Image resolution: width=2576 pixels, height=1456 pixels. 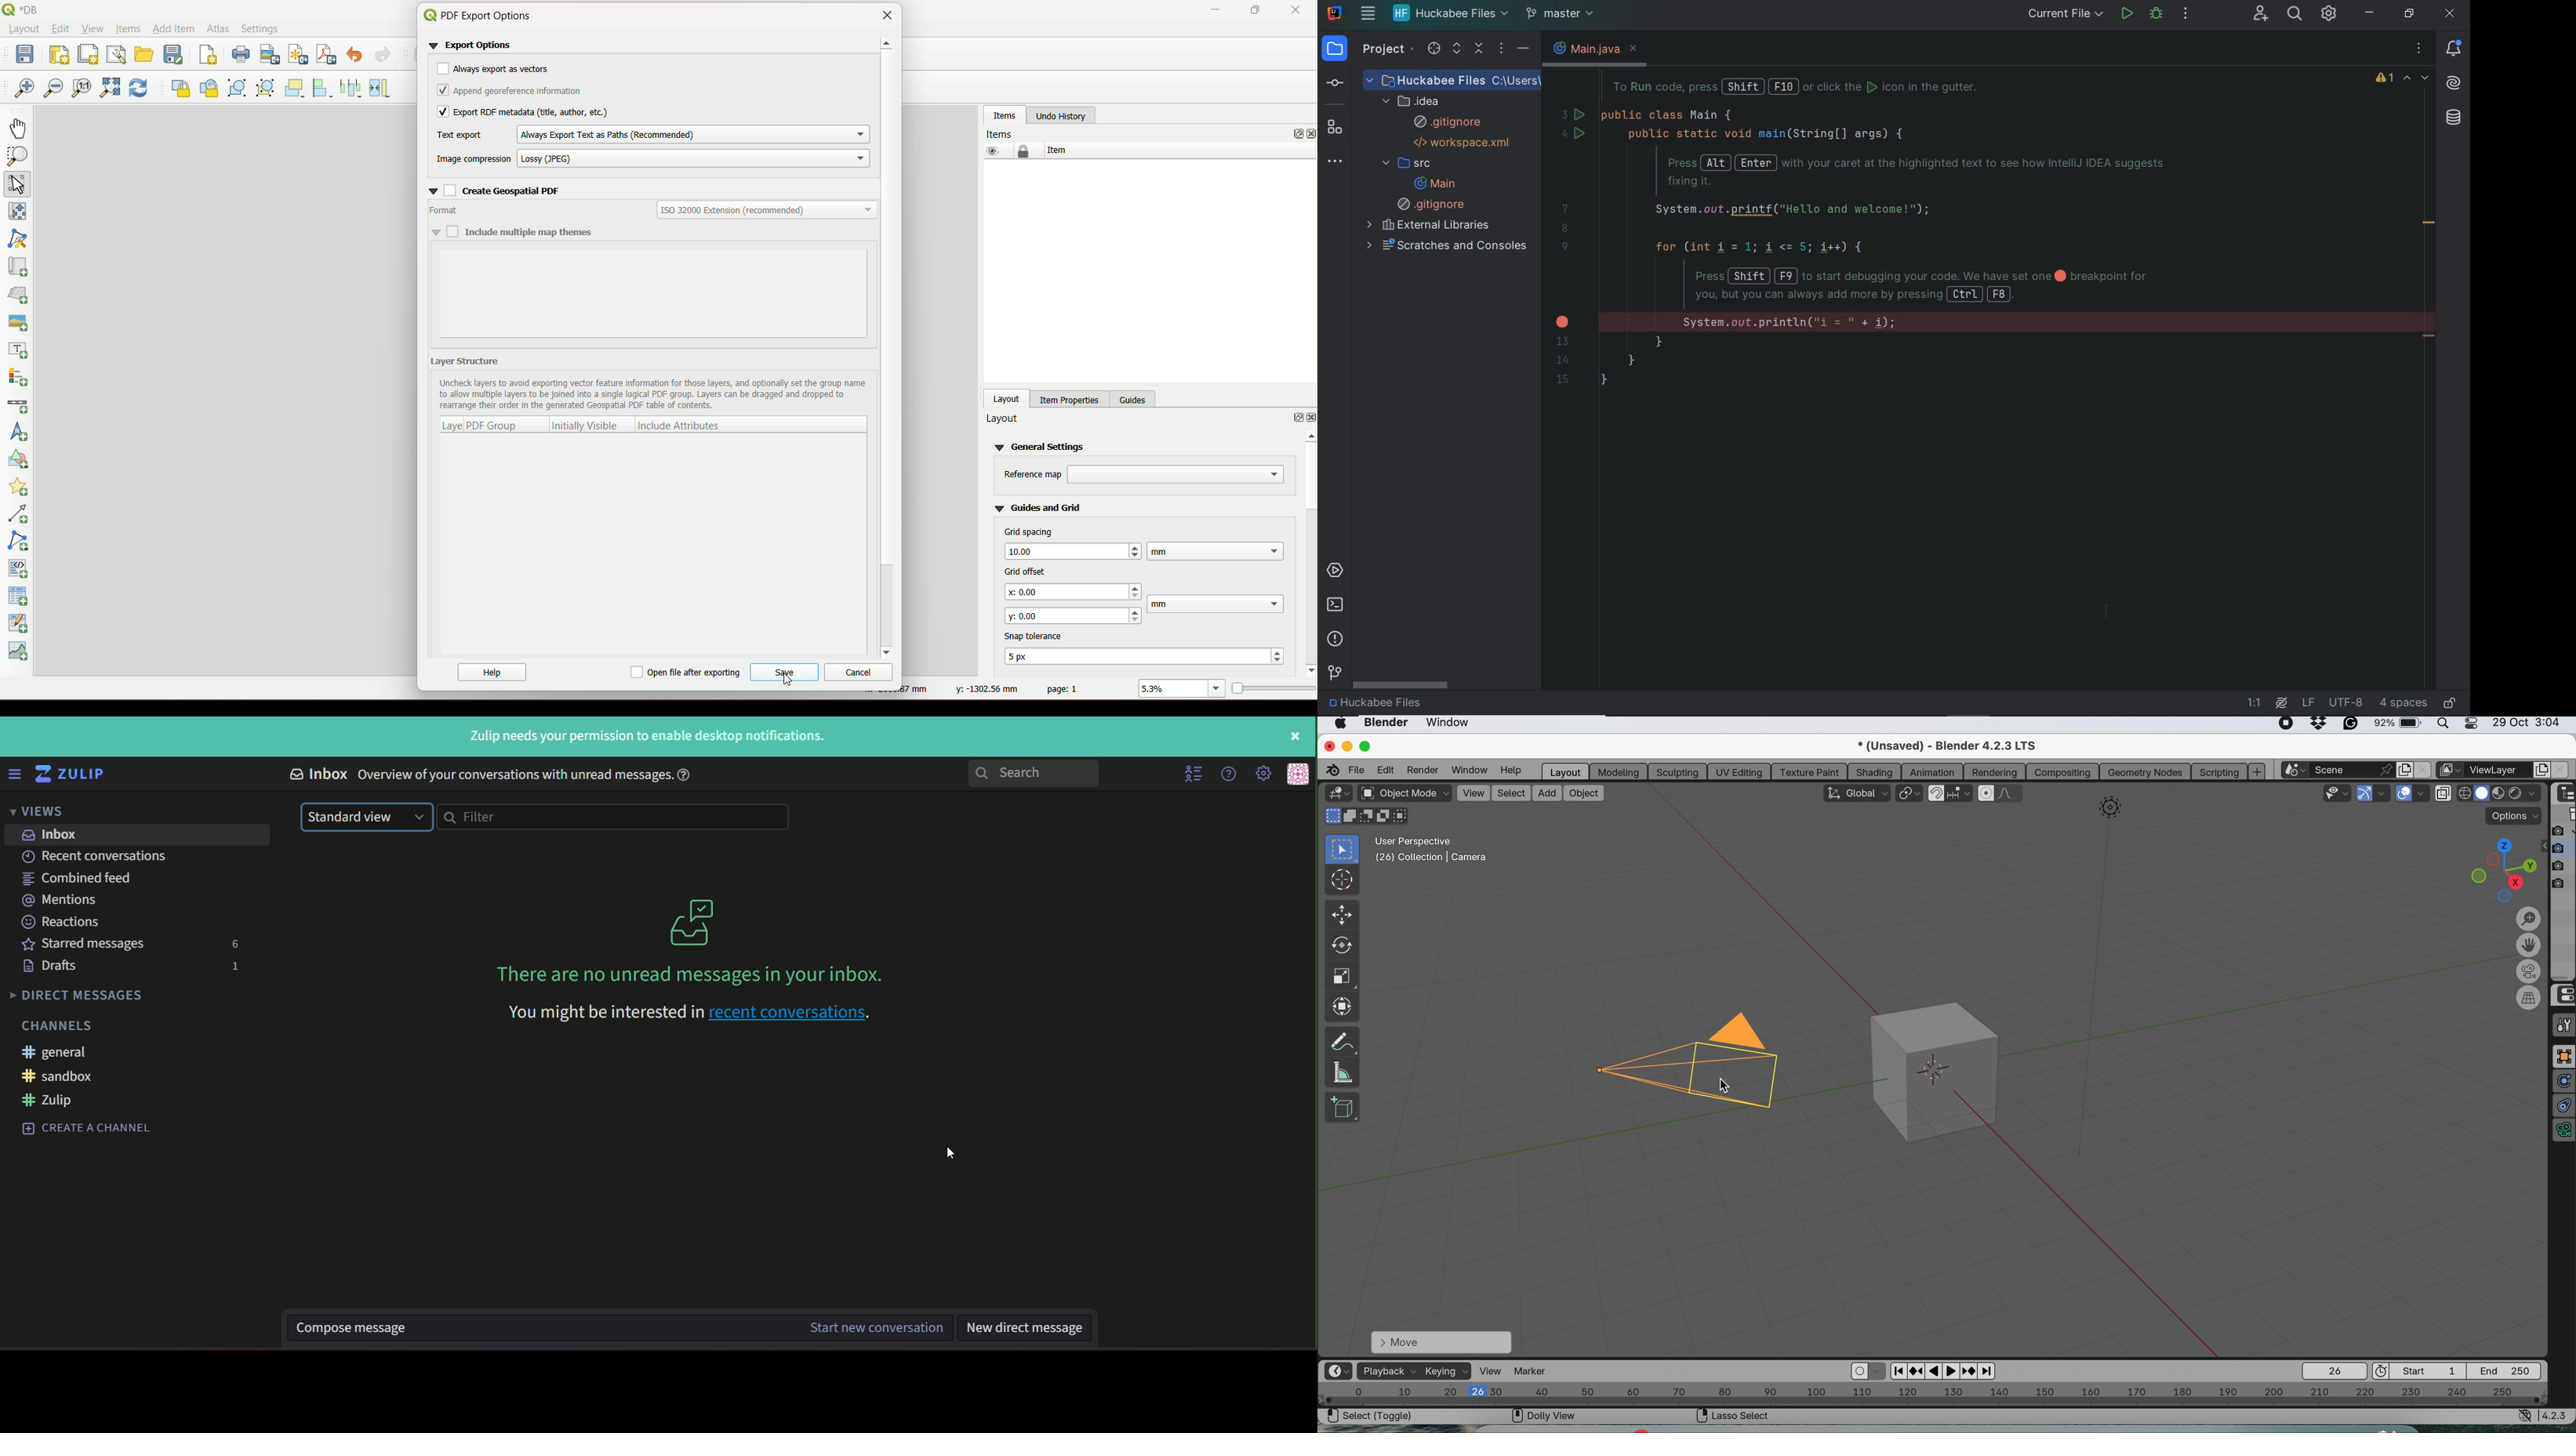 What do you see at coordinates (60, 30) in the screenshot?
I see `Edit` at bounding box center [60, 30].